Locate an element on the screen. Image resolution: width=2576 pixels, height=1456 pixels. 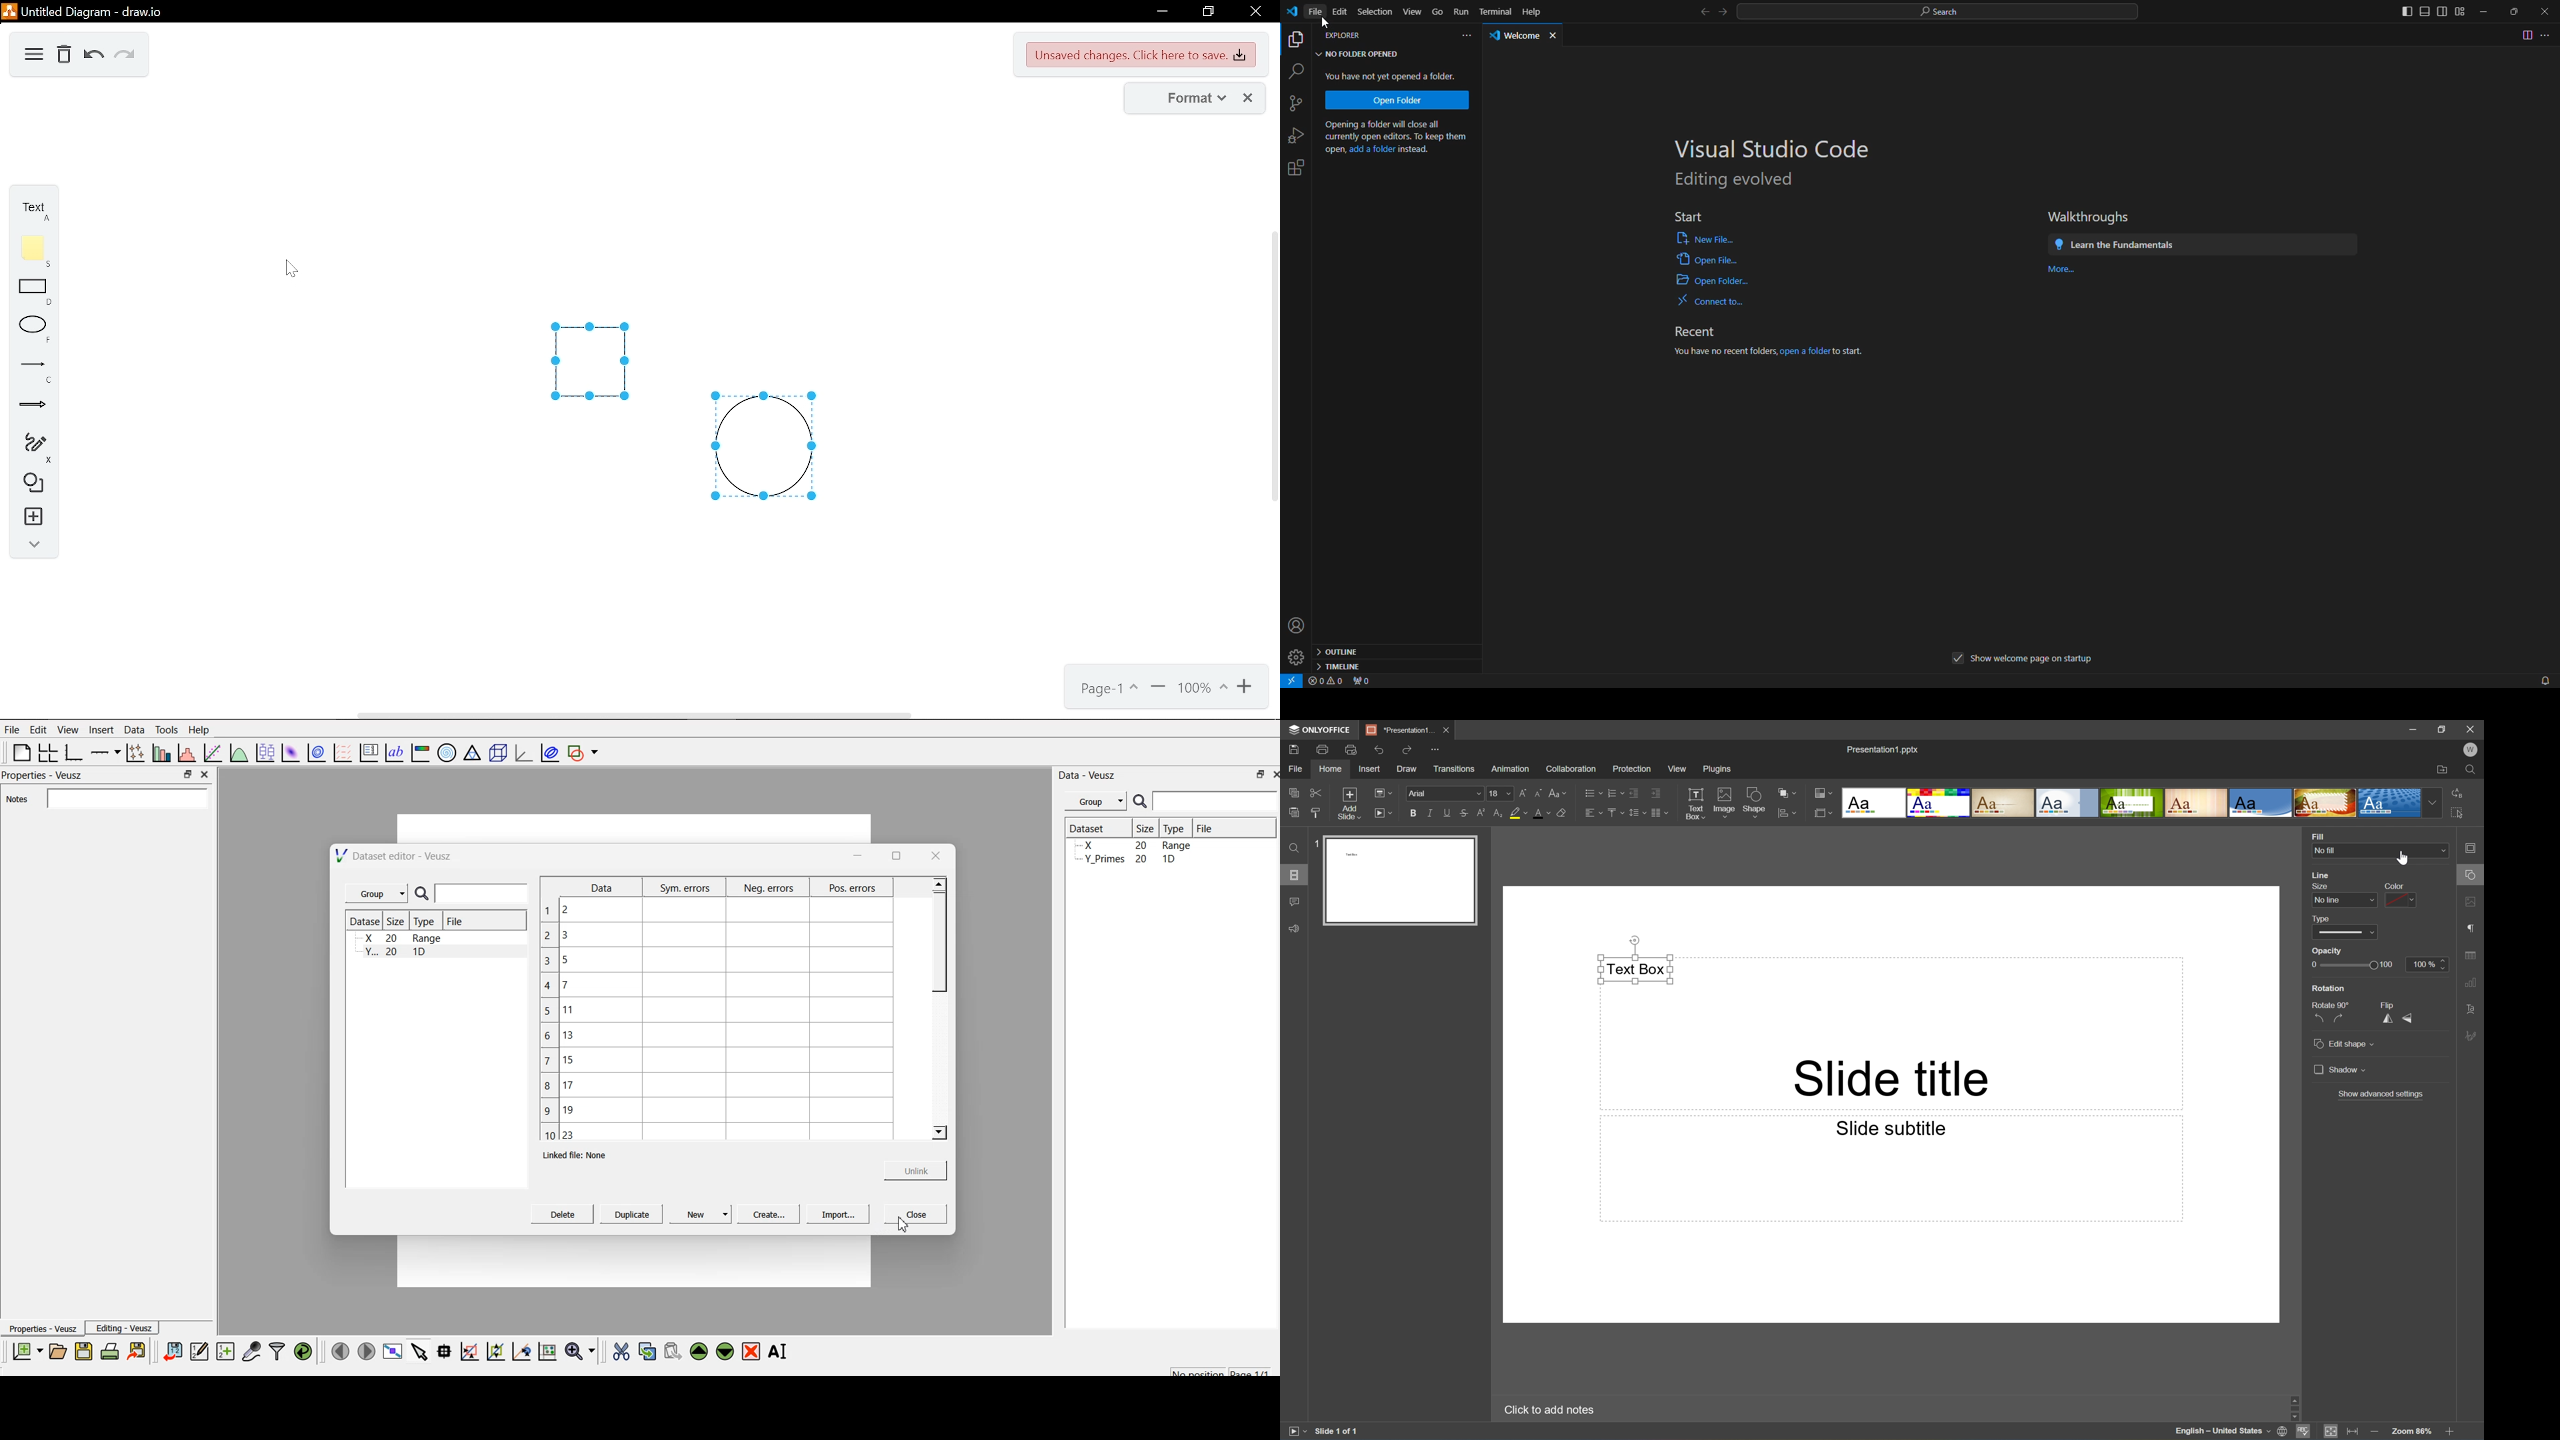
logo is located at coordinates (9, 11).